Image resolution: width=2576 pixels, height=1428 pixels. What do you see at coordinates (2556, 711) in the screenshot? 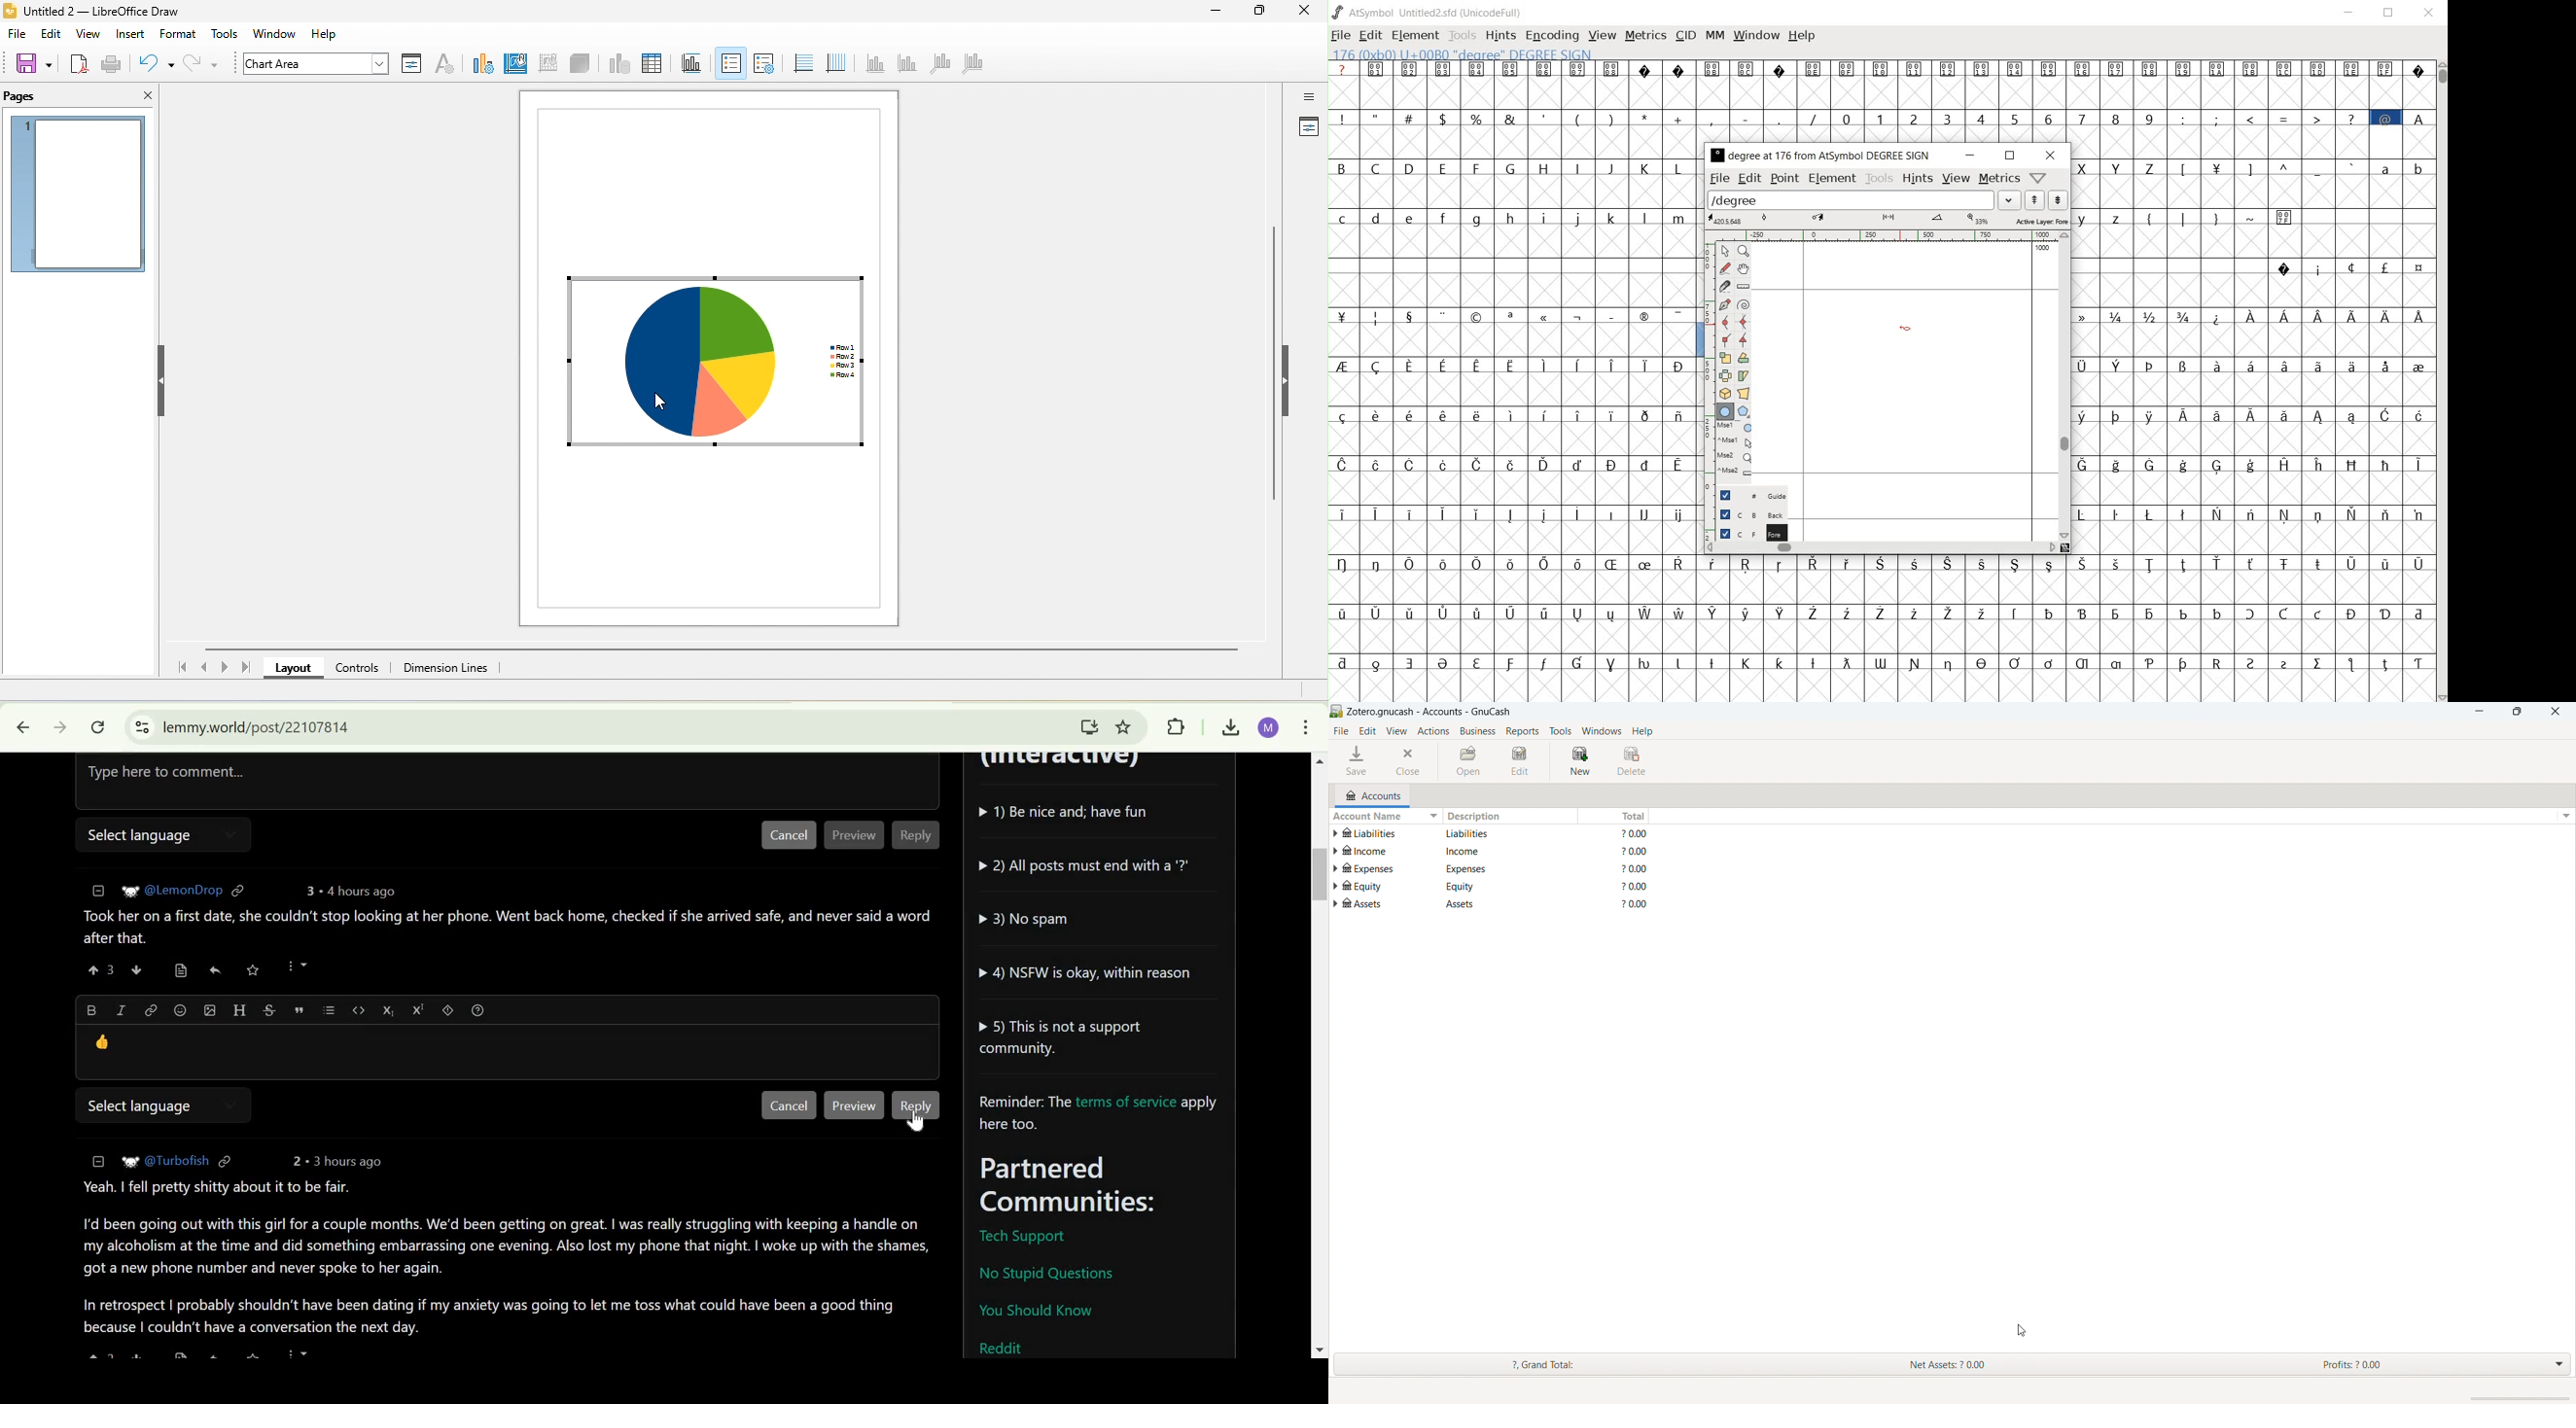
I see `close` at bounding box center [2556, 711].